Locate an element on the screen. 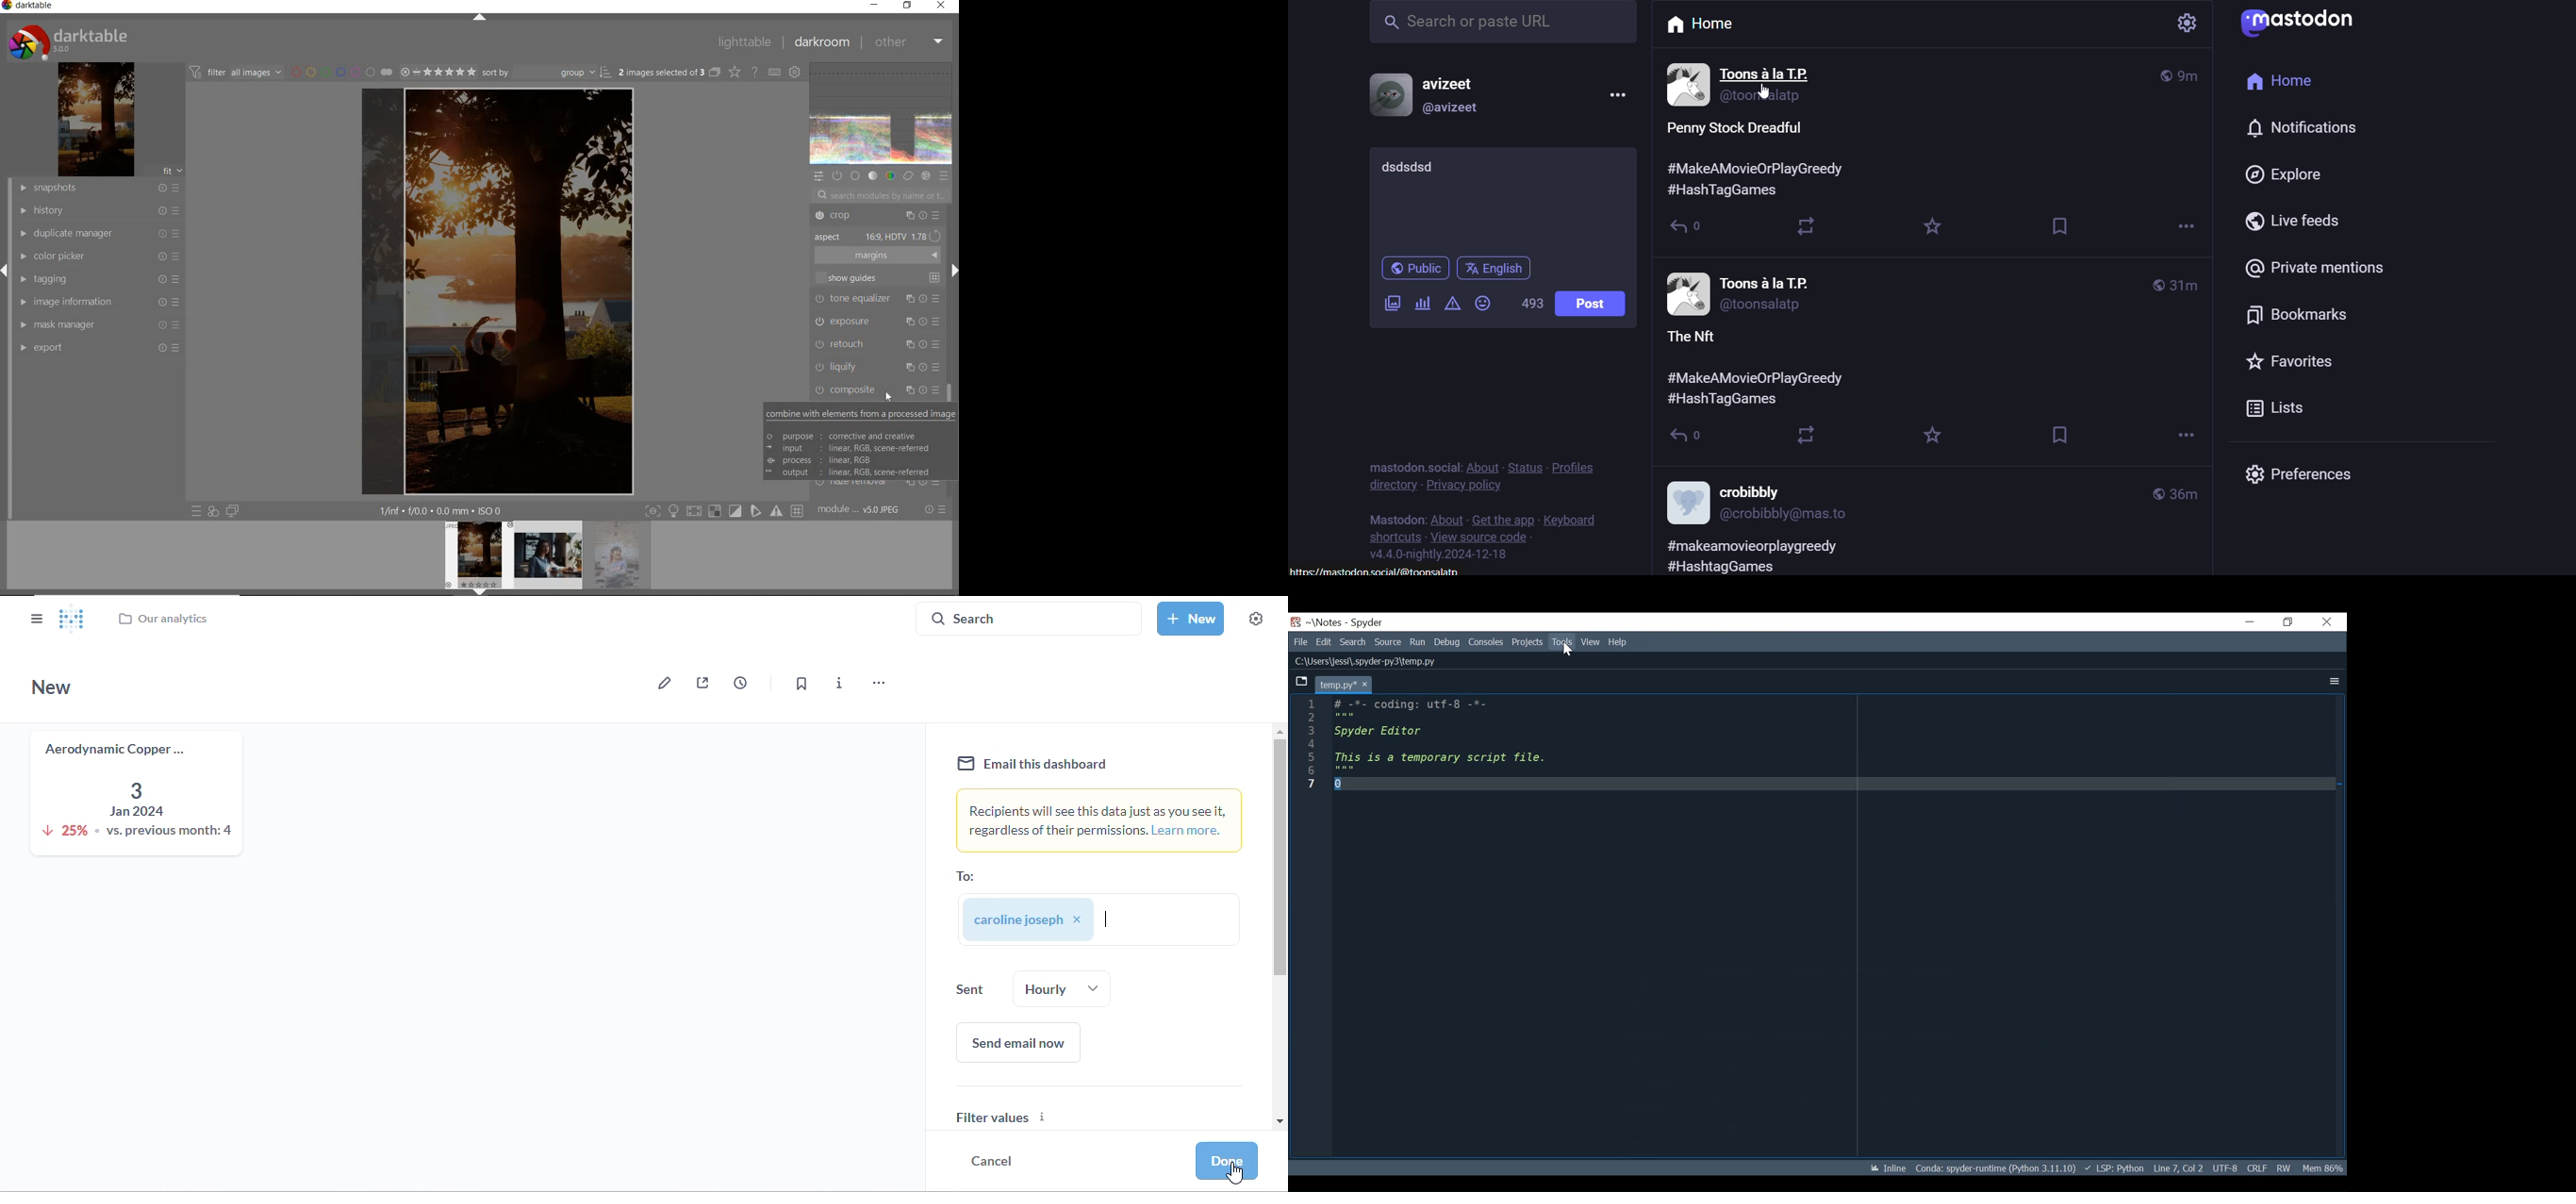  close is located at coordinates (940, 6).